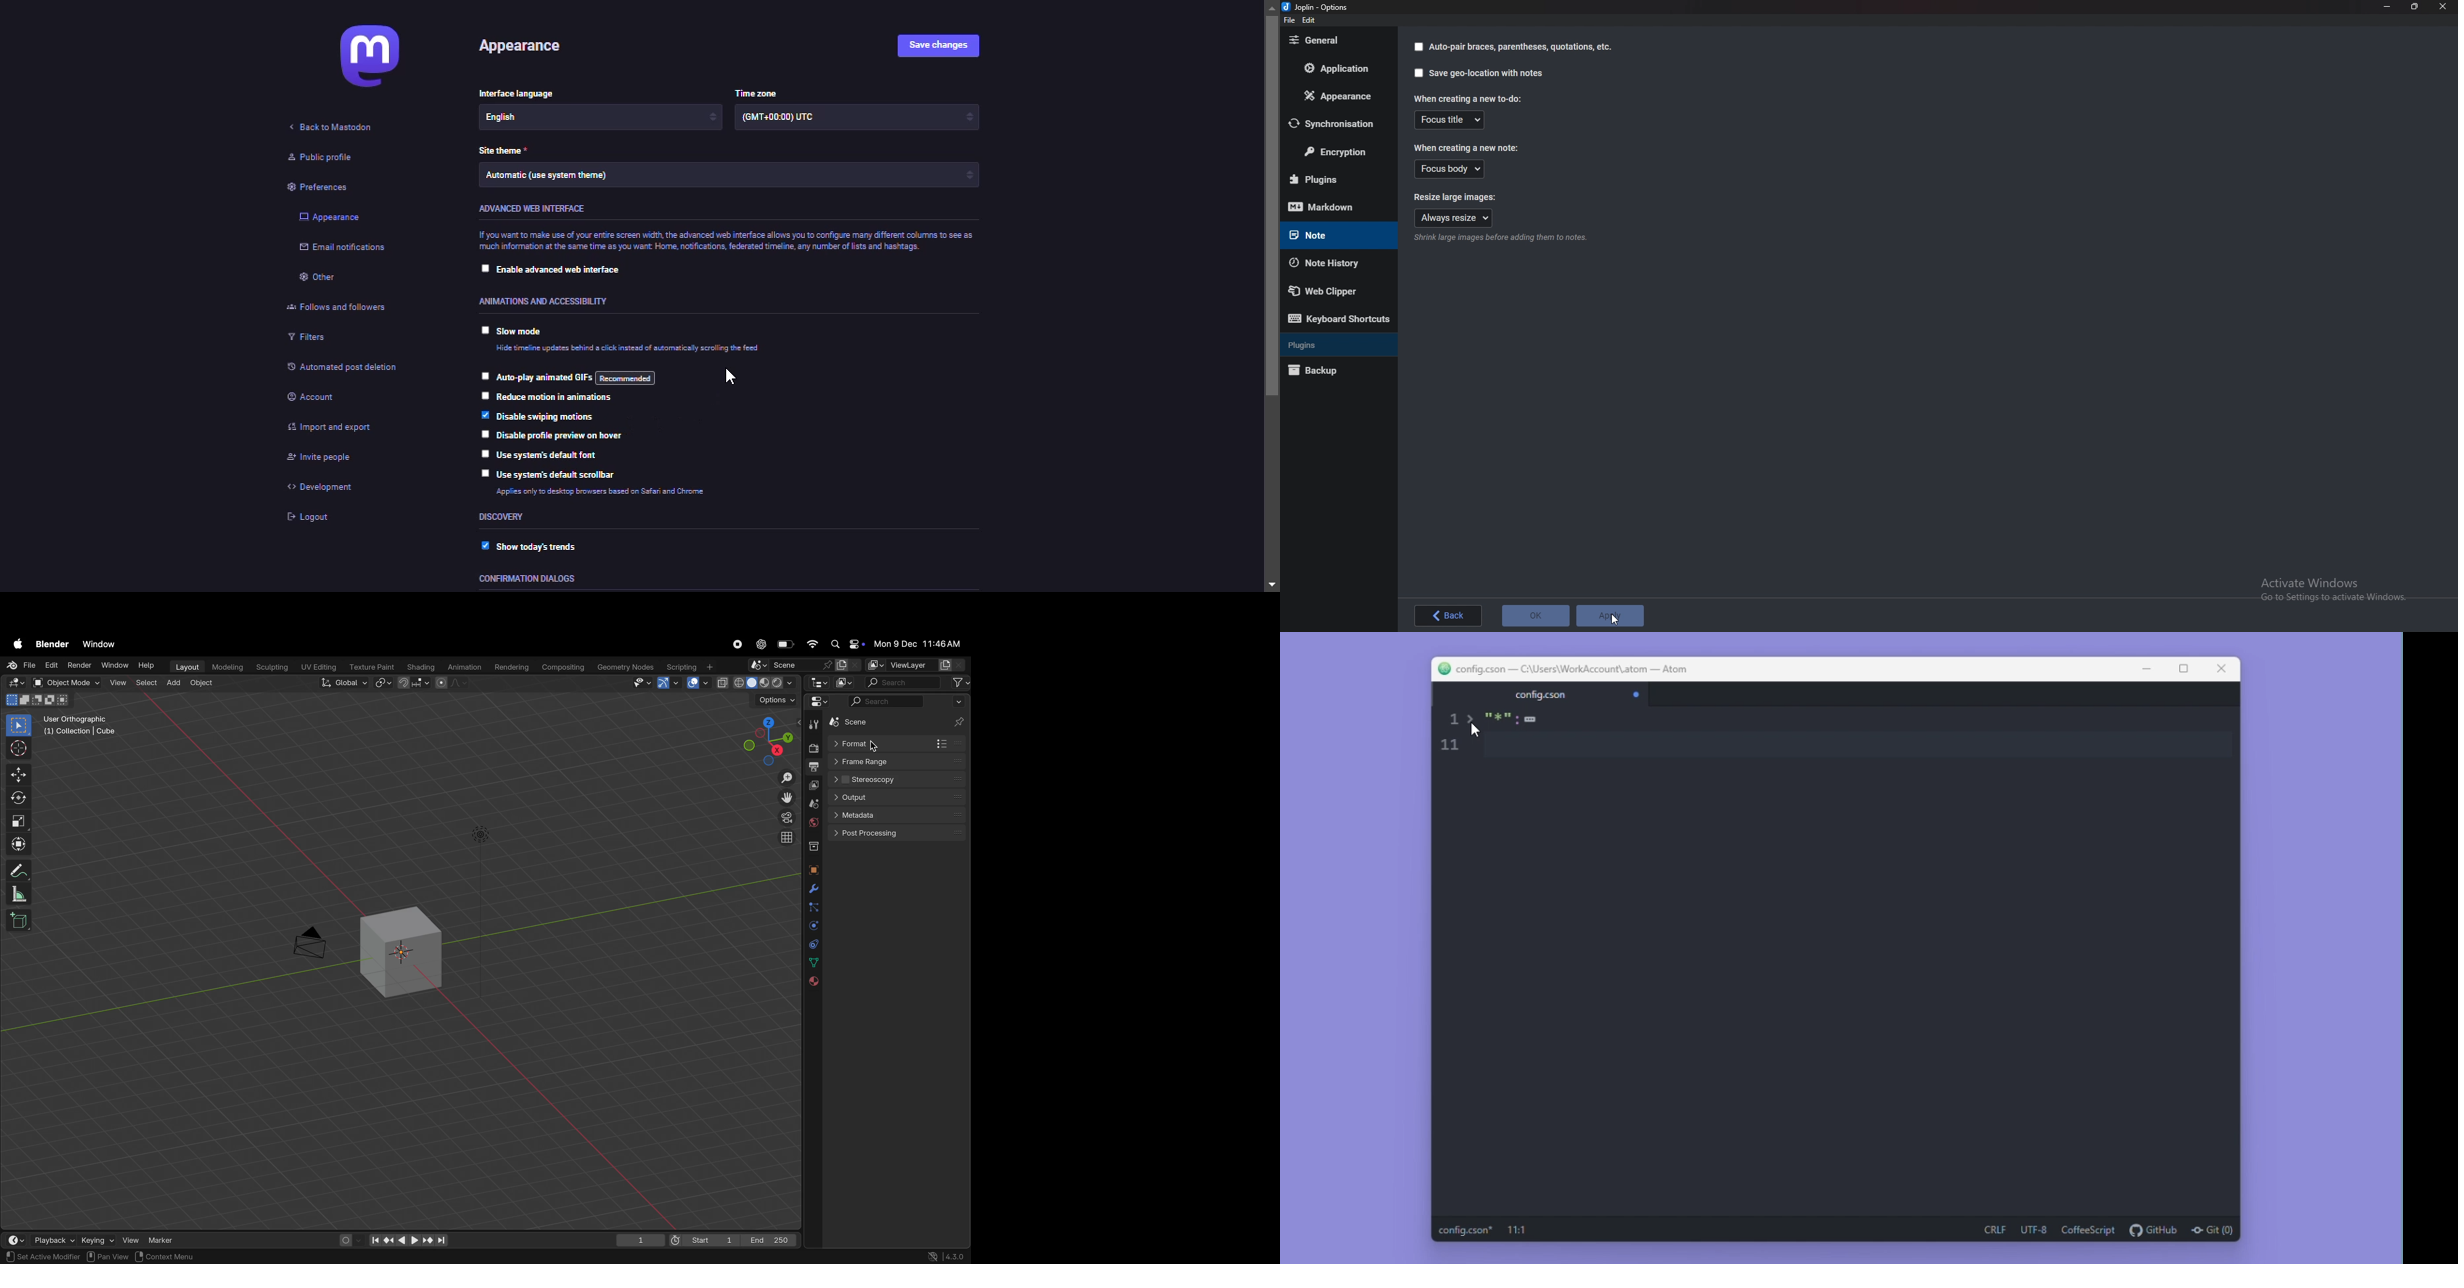 The width and height of the screenshot is (2464, 1288). Describe the element at coordinates (561, 475) in the screenshot. I see `use system's default scrollbar` at that location.